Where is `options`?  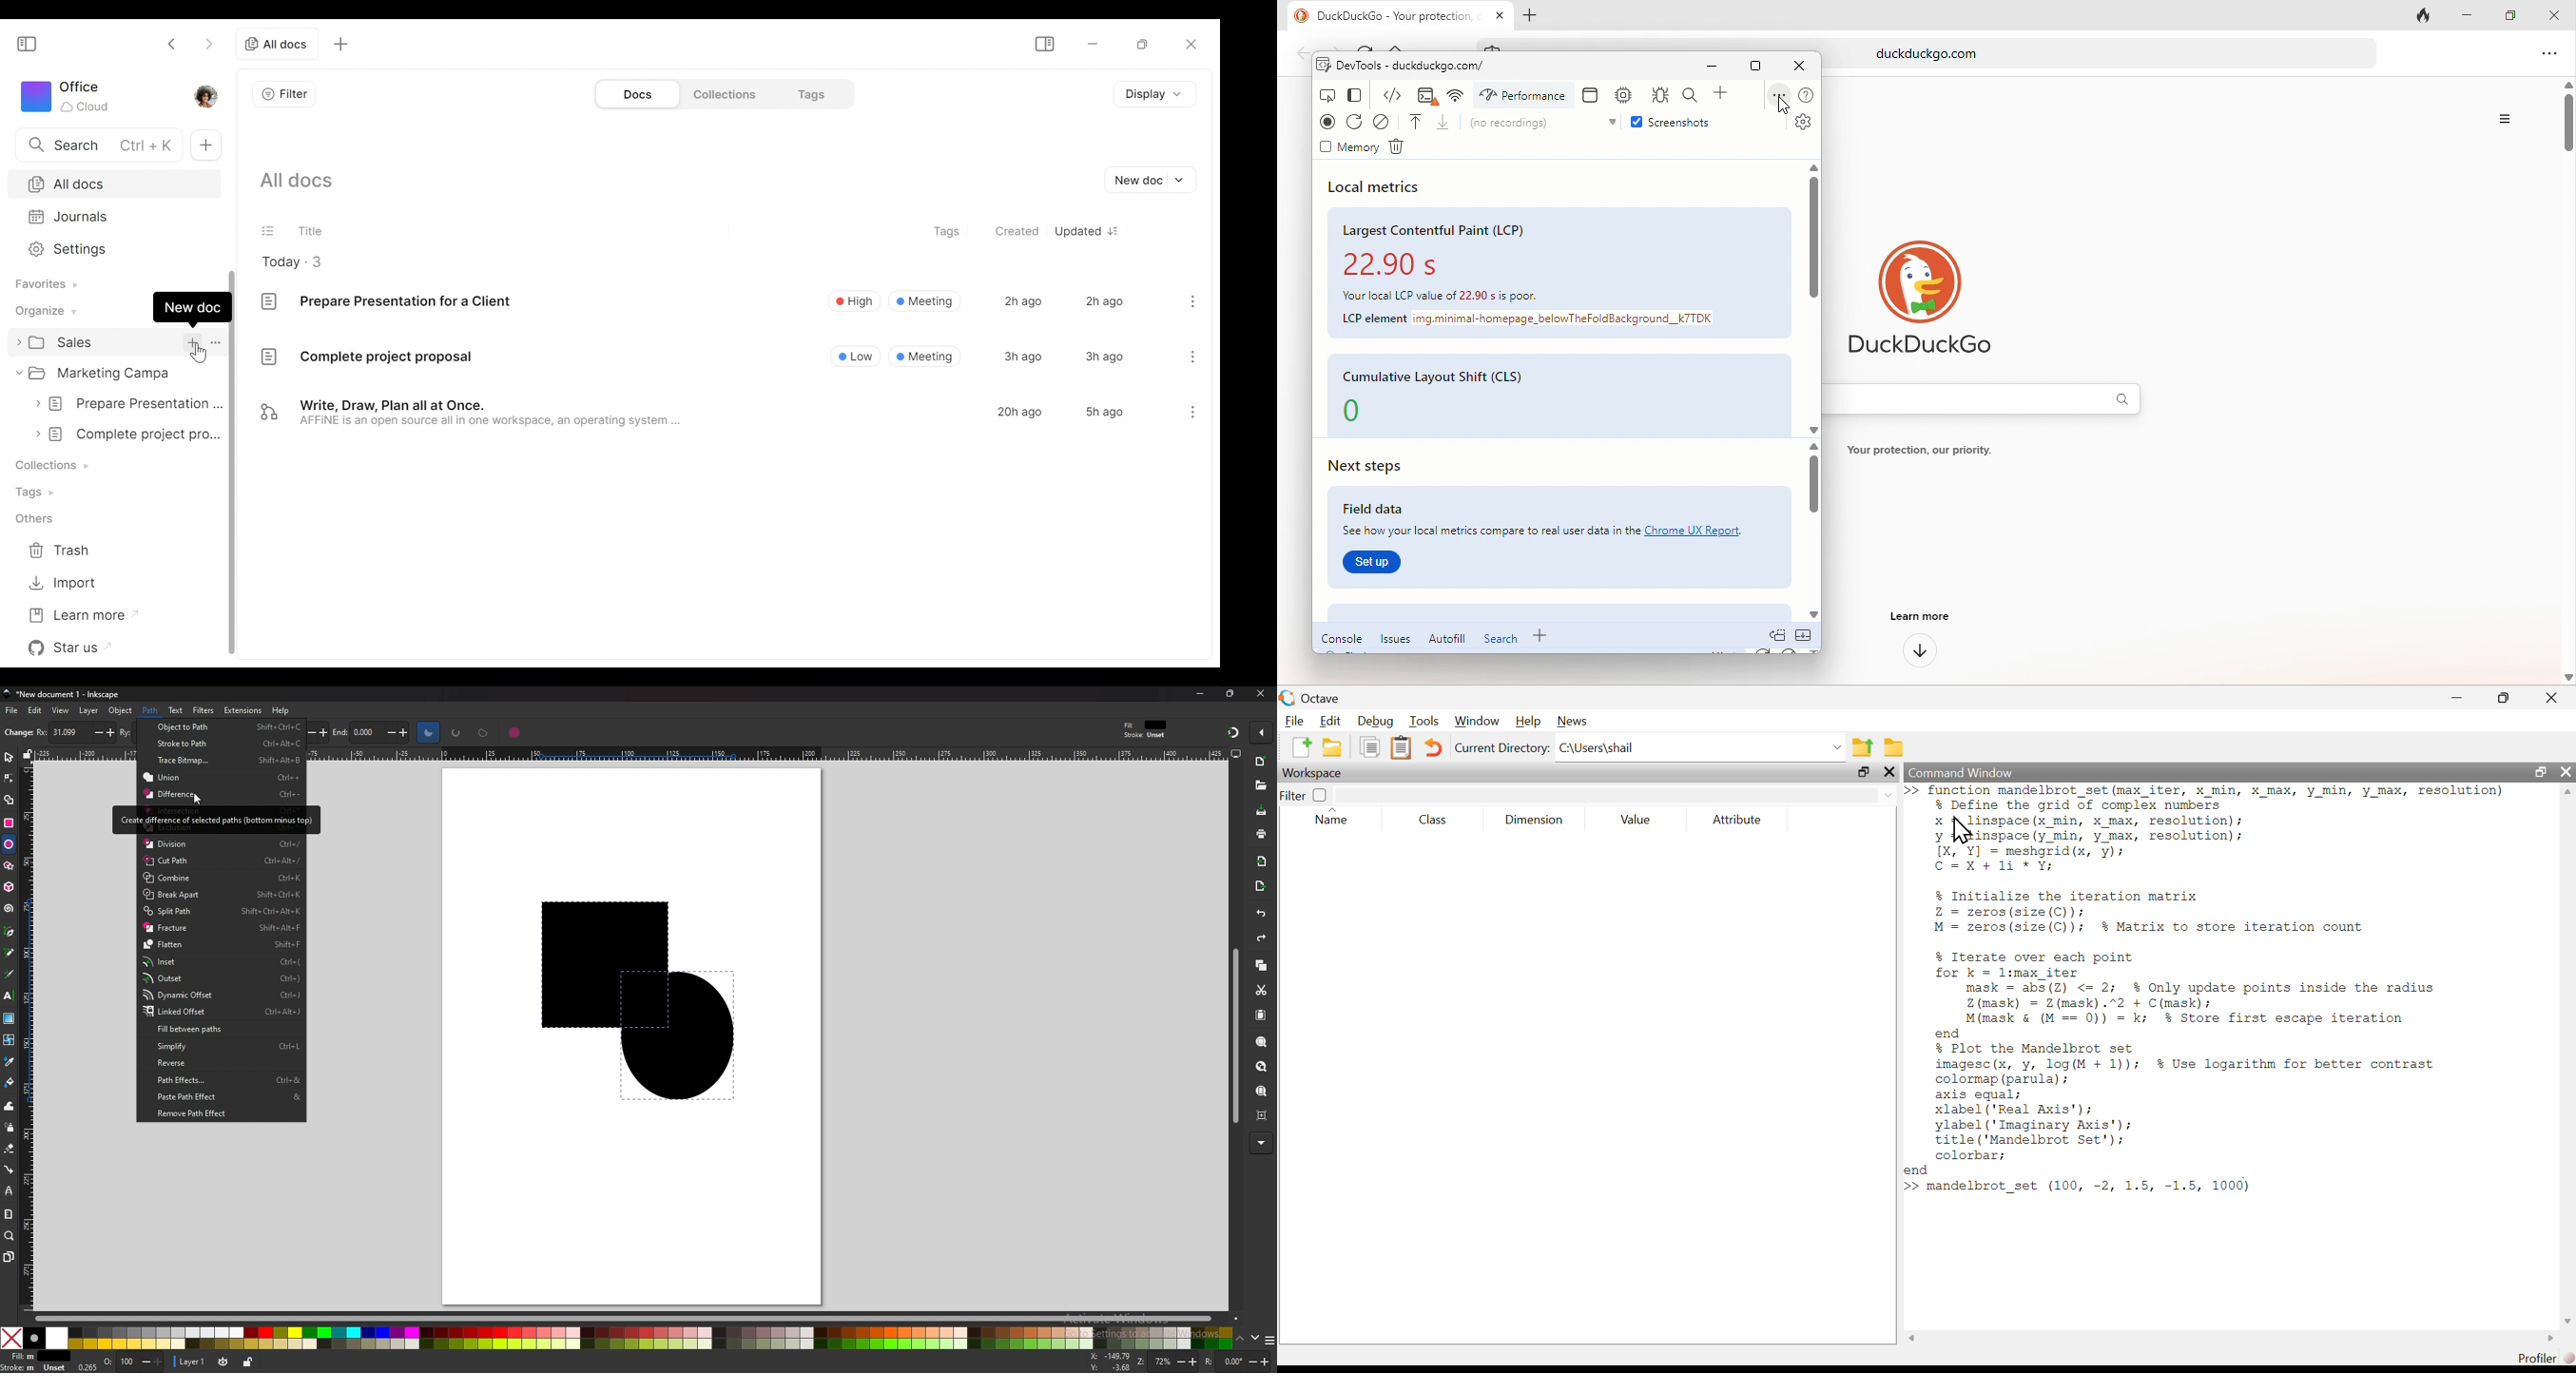 options is located at coordinates (1777, 96).